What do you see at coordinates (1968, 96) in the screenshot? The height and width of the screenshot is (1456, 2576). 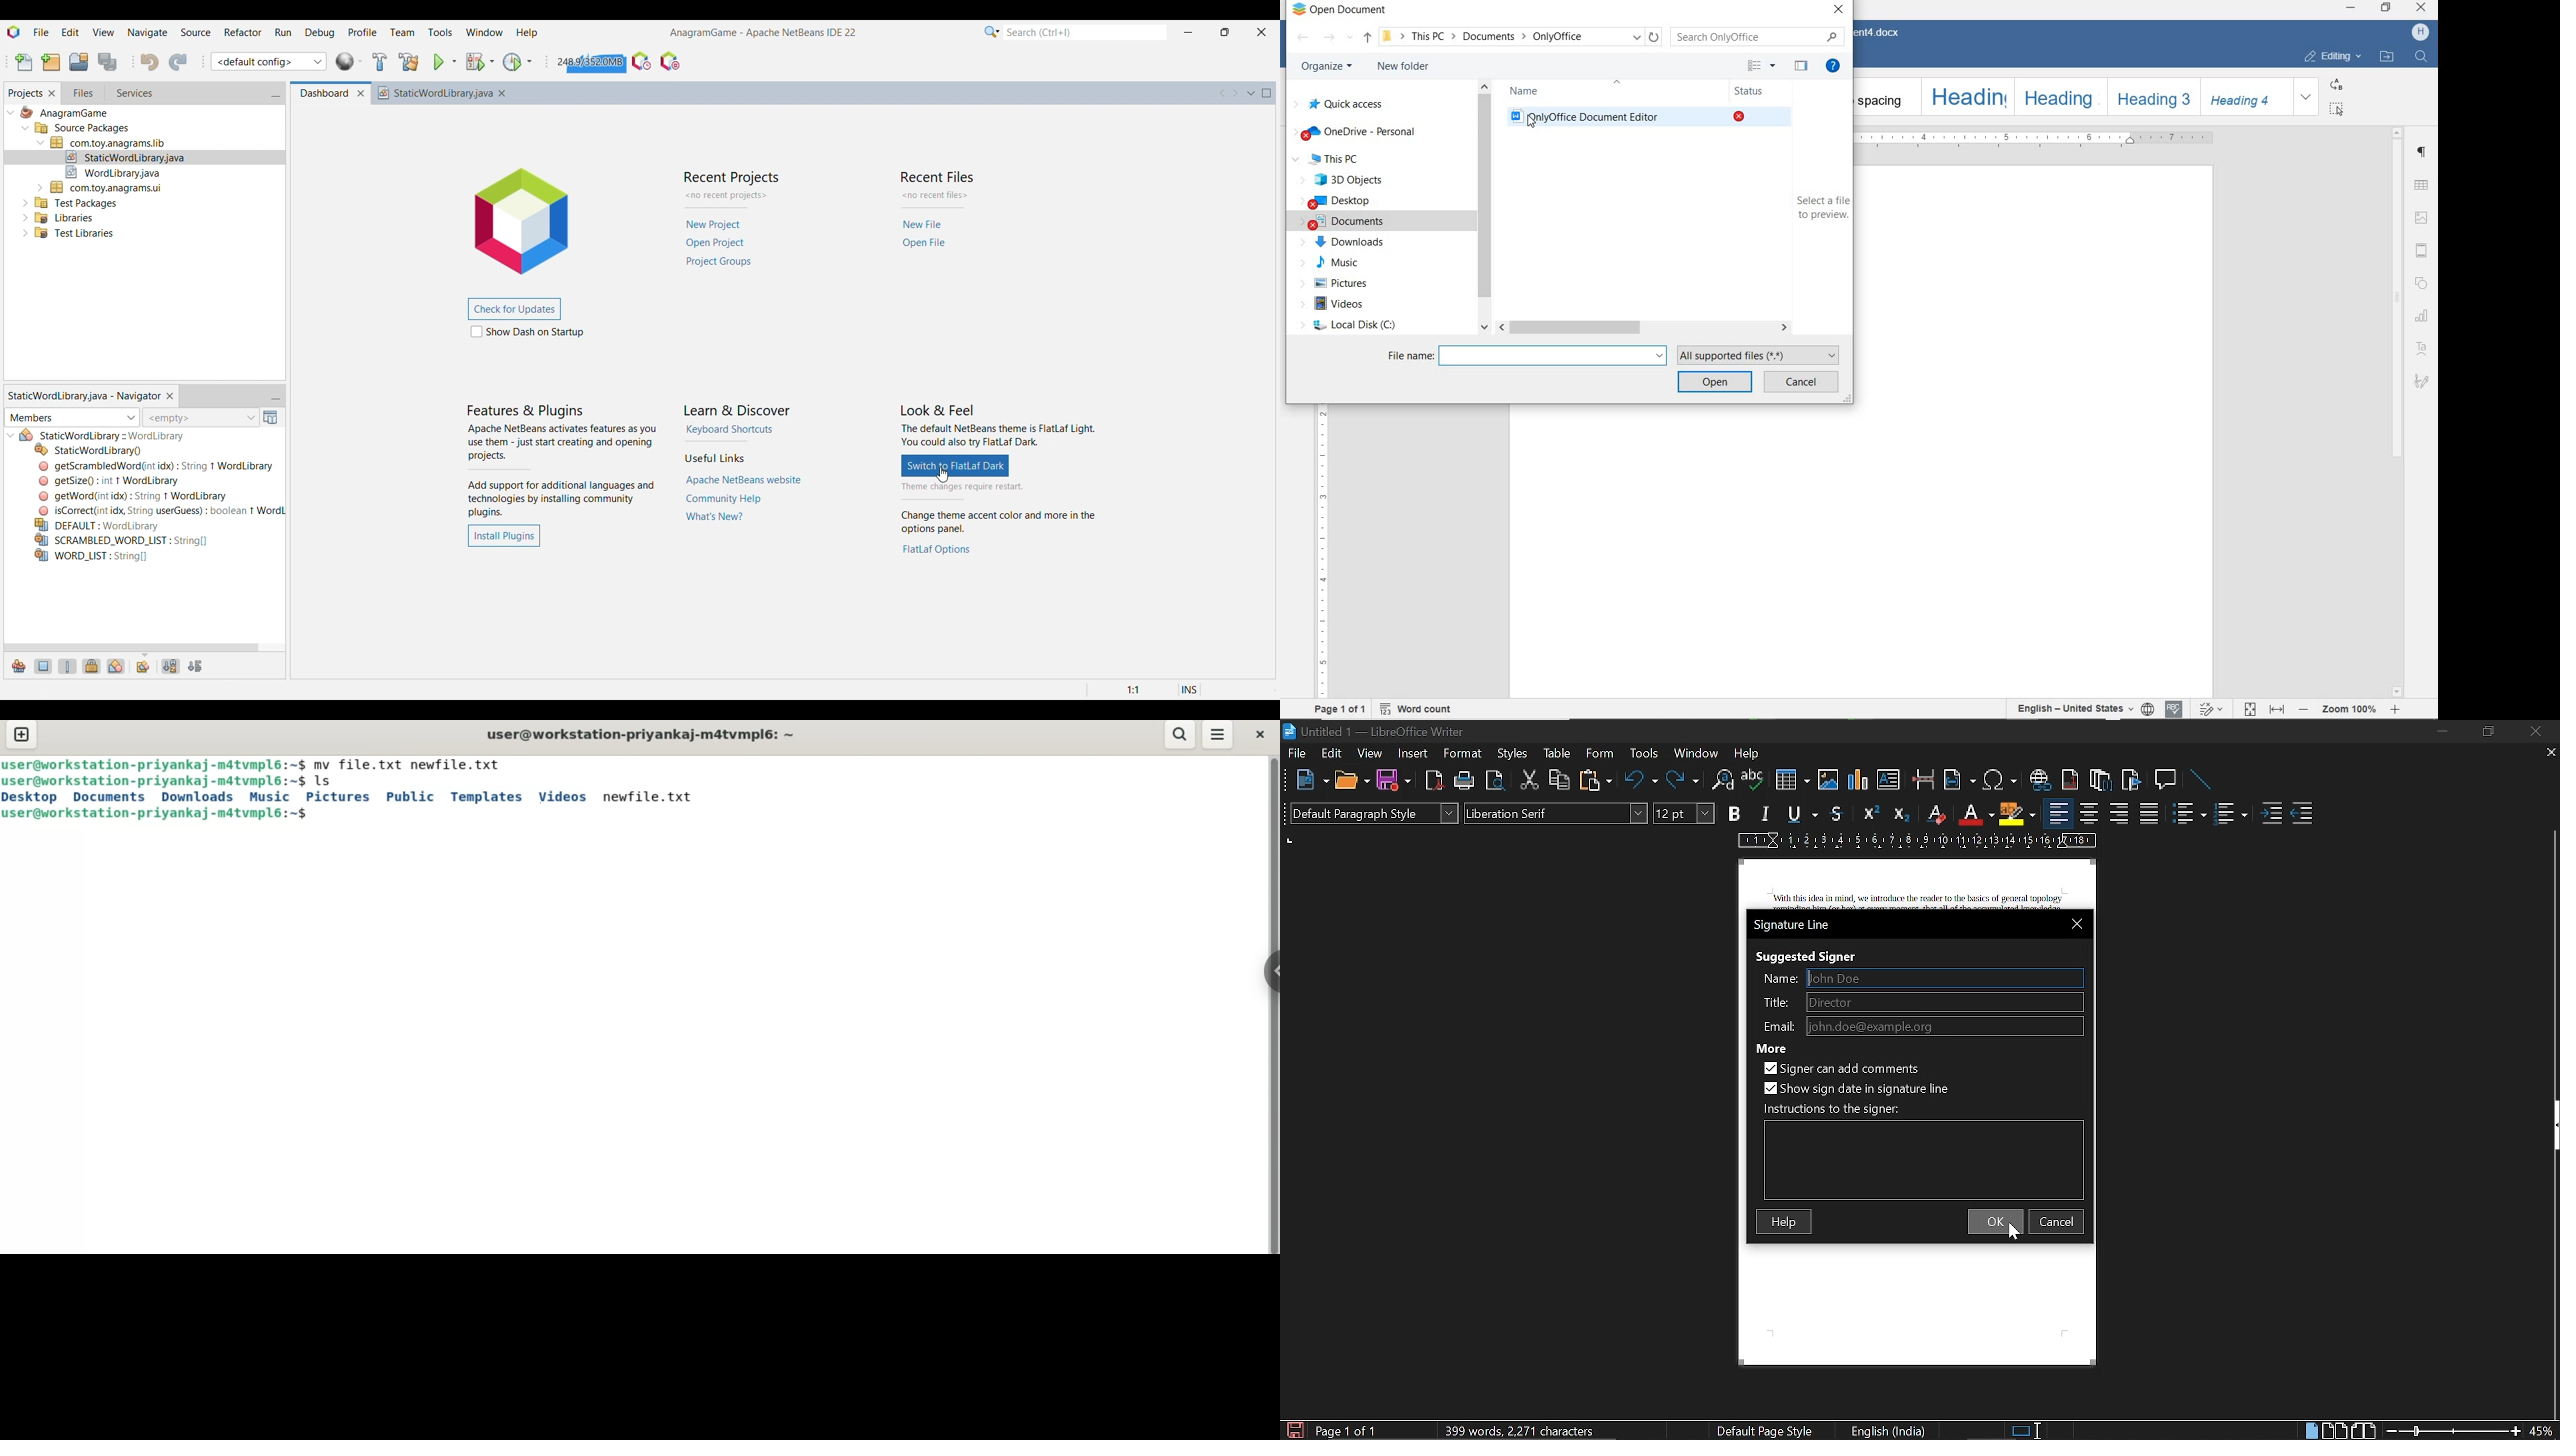 I see `Heading 1` at bounding box center [1968, 96].